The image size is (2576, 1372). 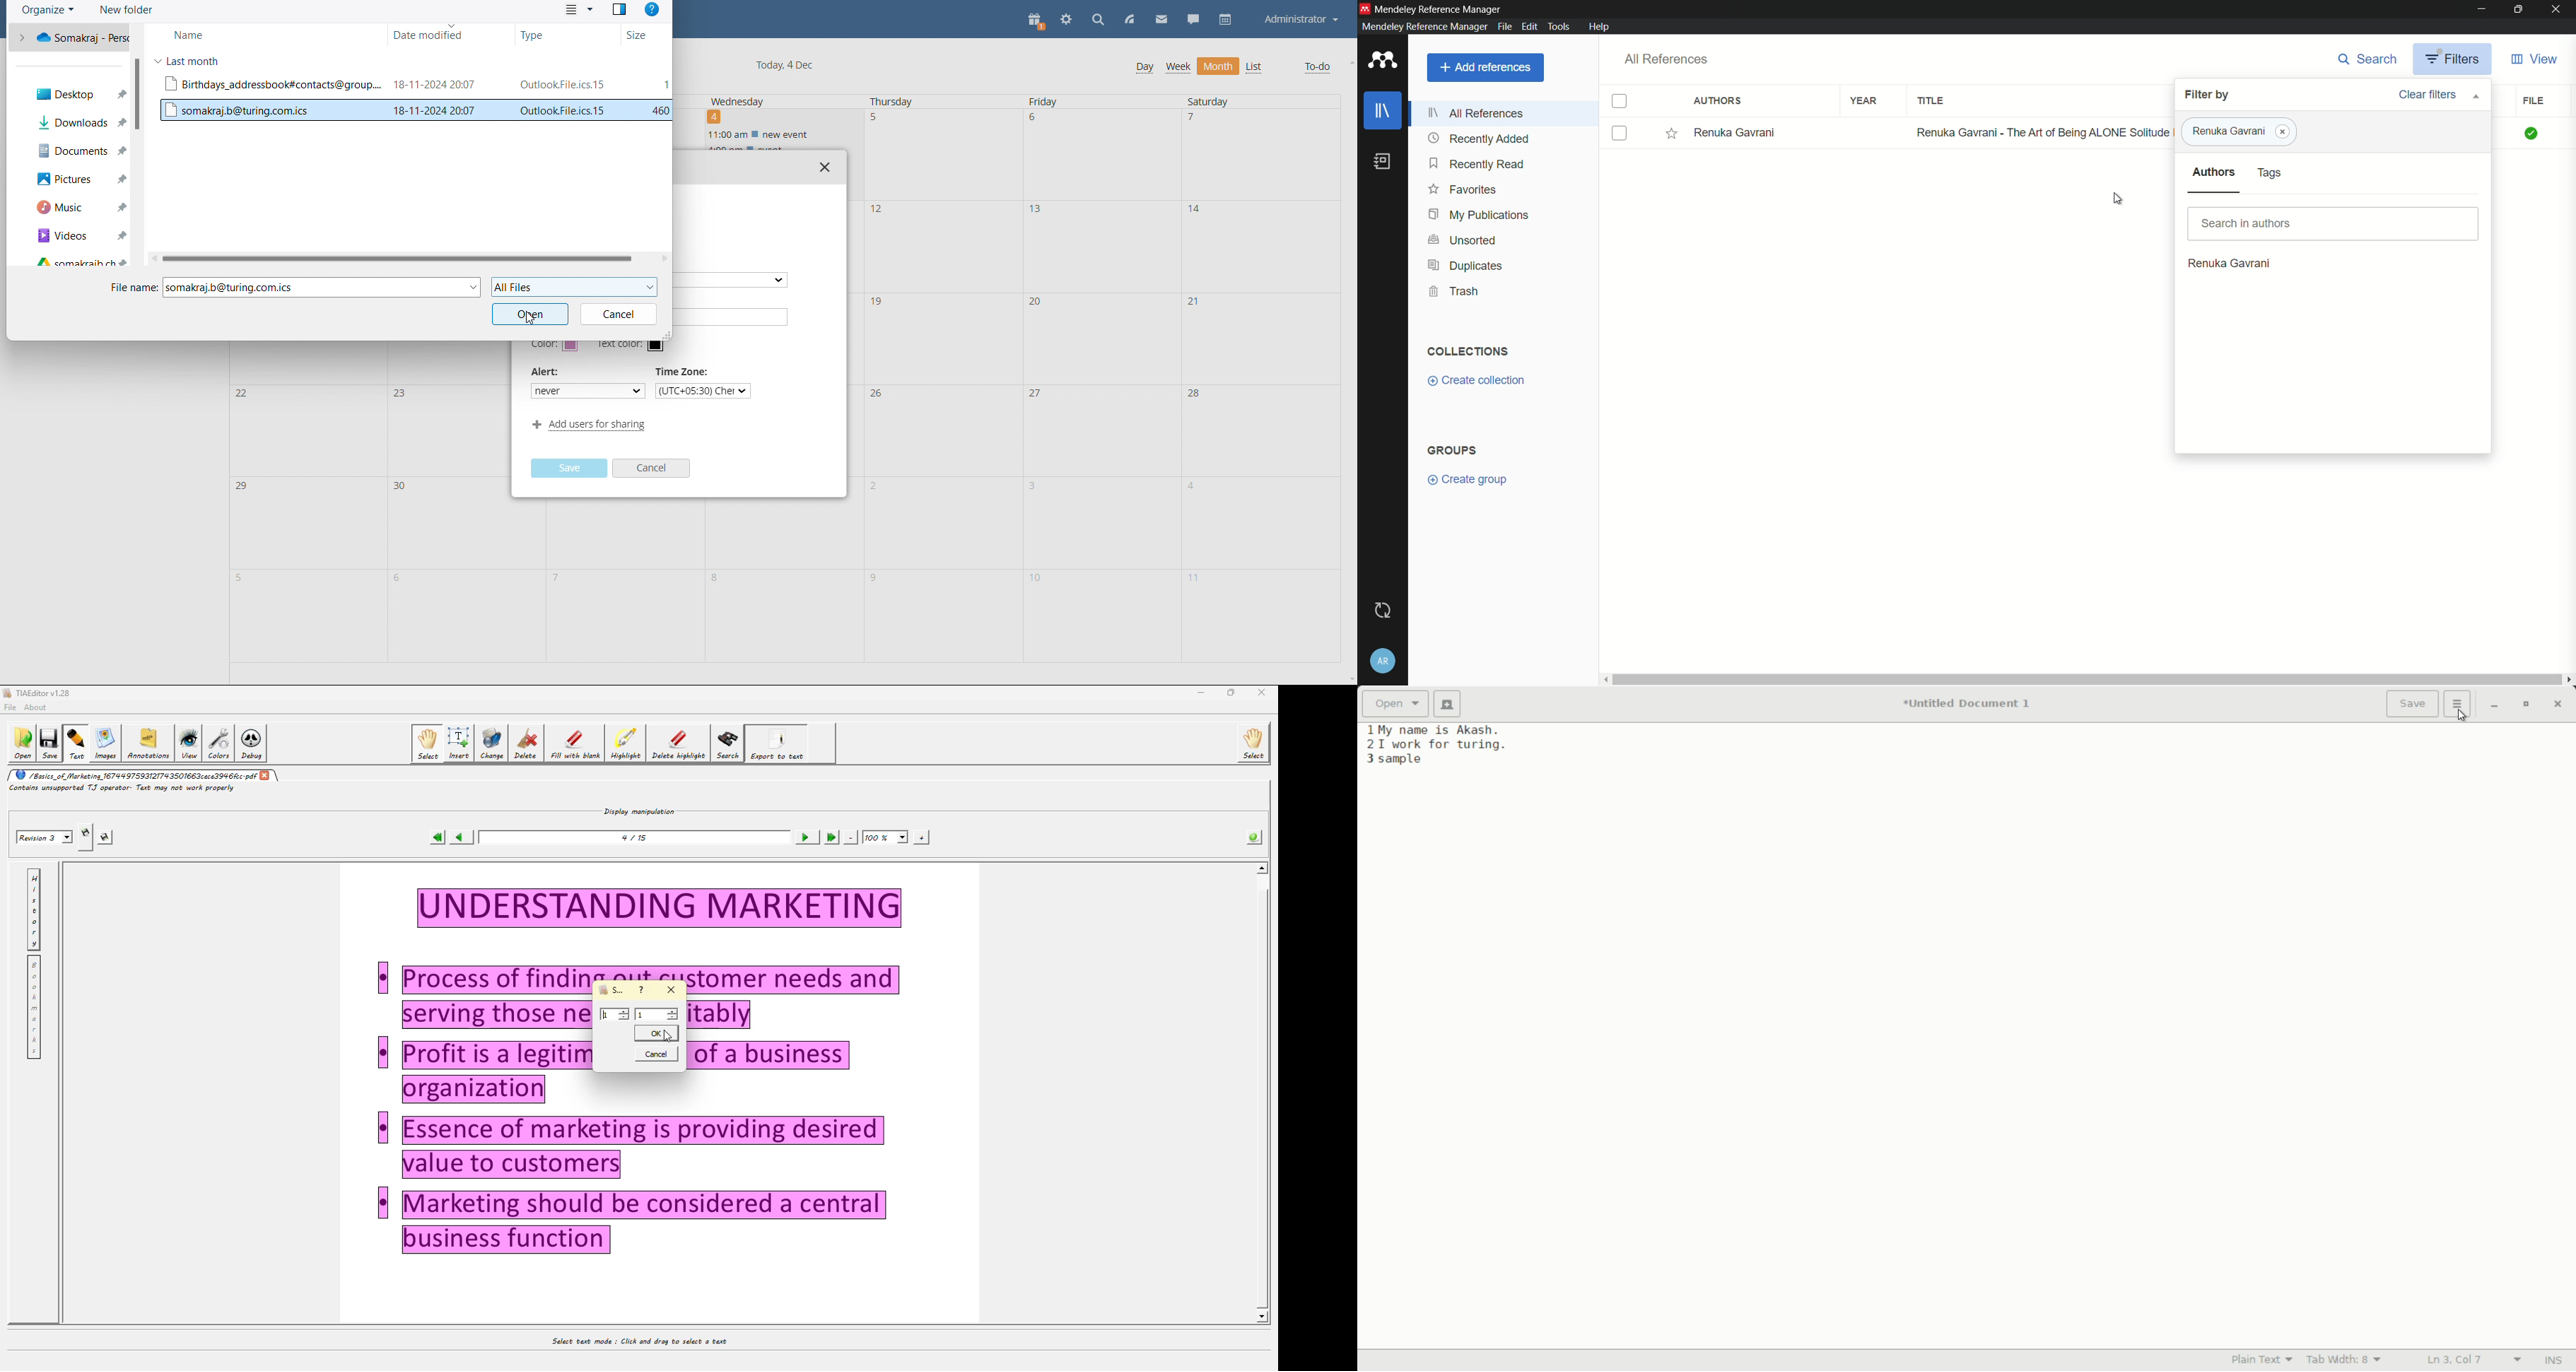 I want to click on help, so click(x=651, y=11).